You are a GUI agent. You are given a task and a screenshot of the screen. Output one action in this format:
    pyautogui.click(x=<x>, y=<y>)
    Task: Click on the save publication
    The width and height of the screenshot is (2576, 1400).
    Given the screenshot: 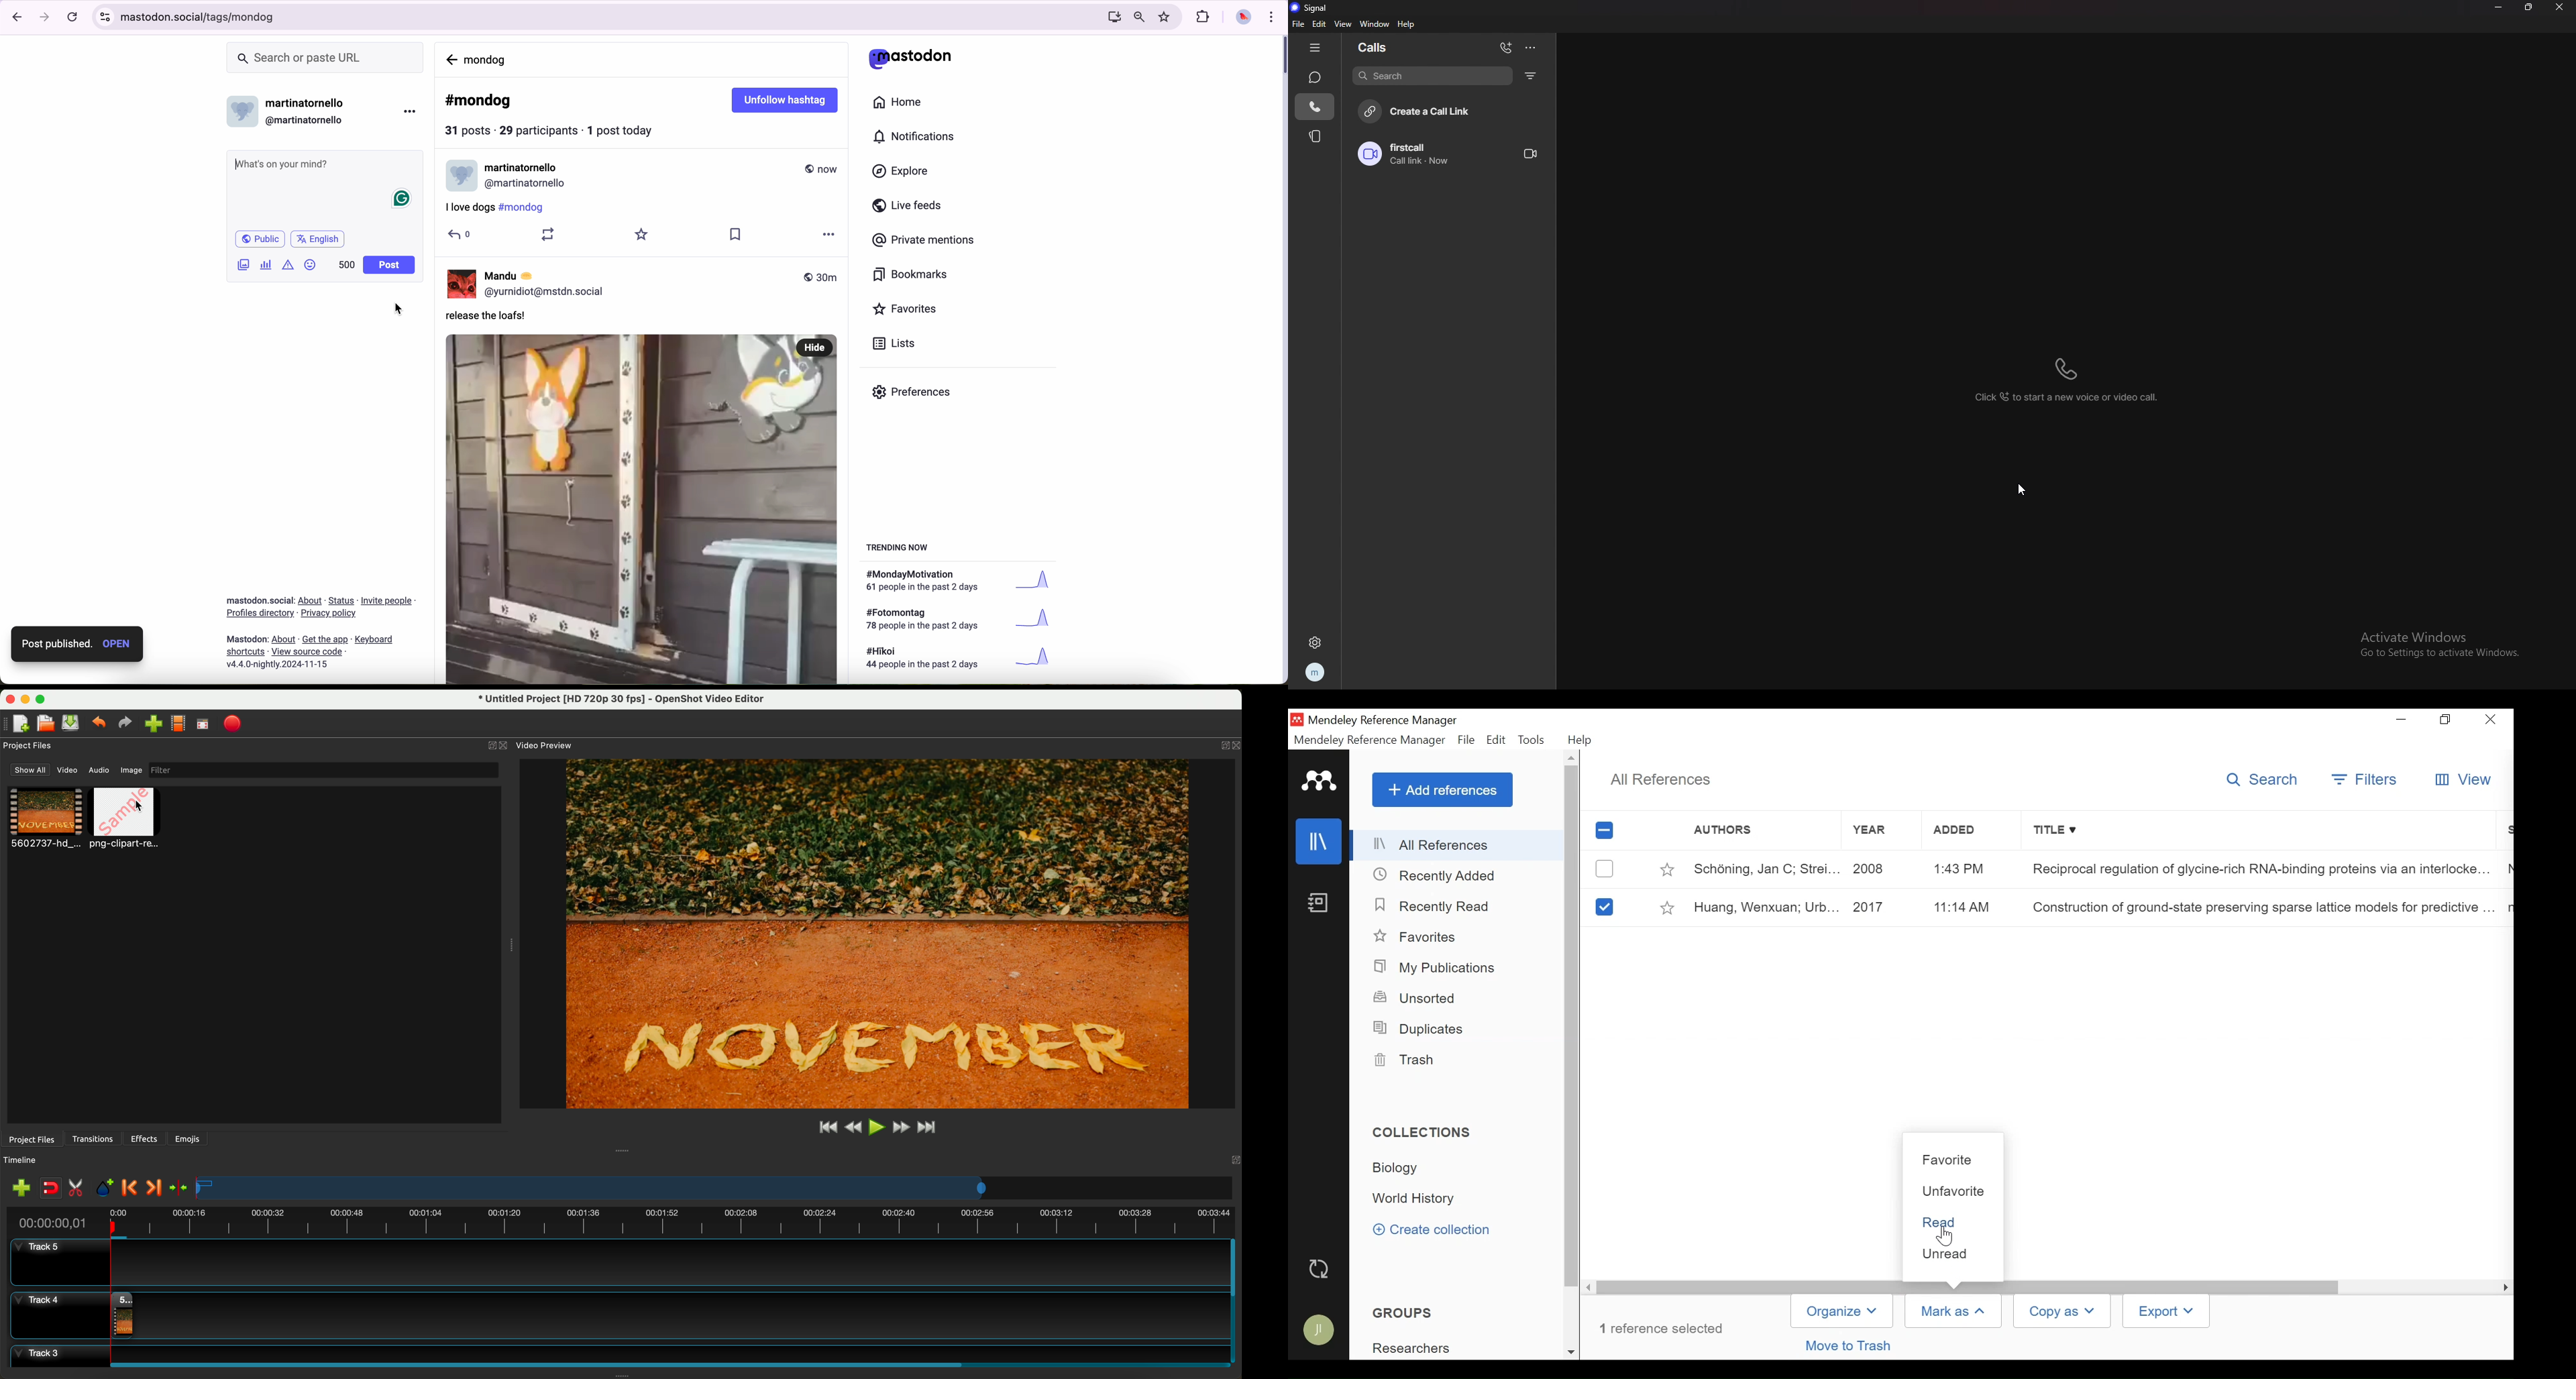 What is the action you would take?
    pyautogui.click(x=740, y=664)
    